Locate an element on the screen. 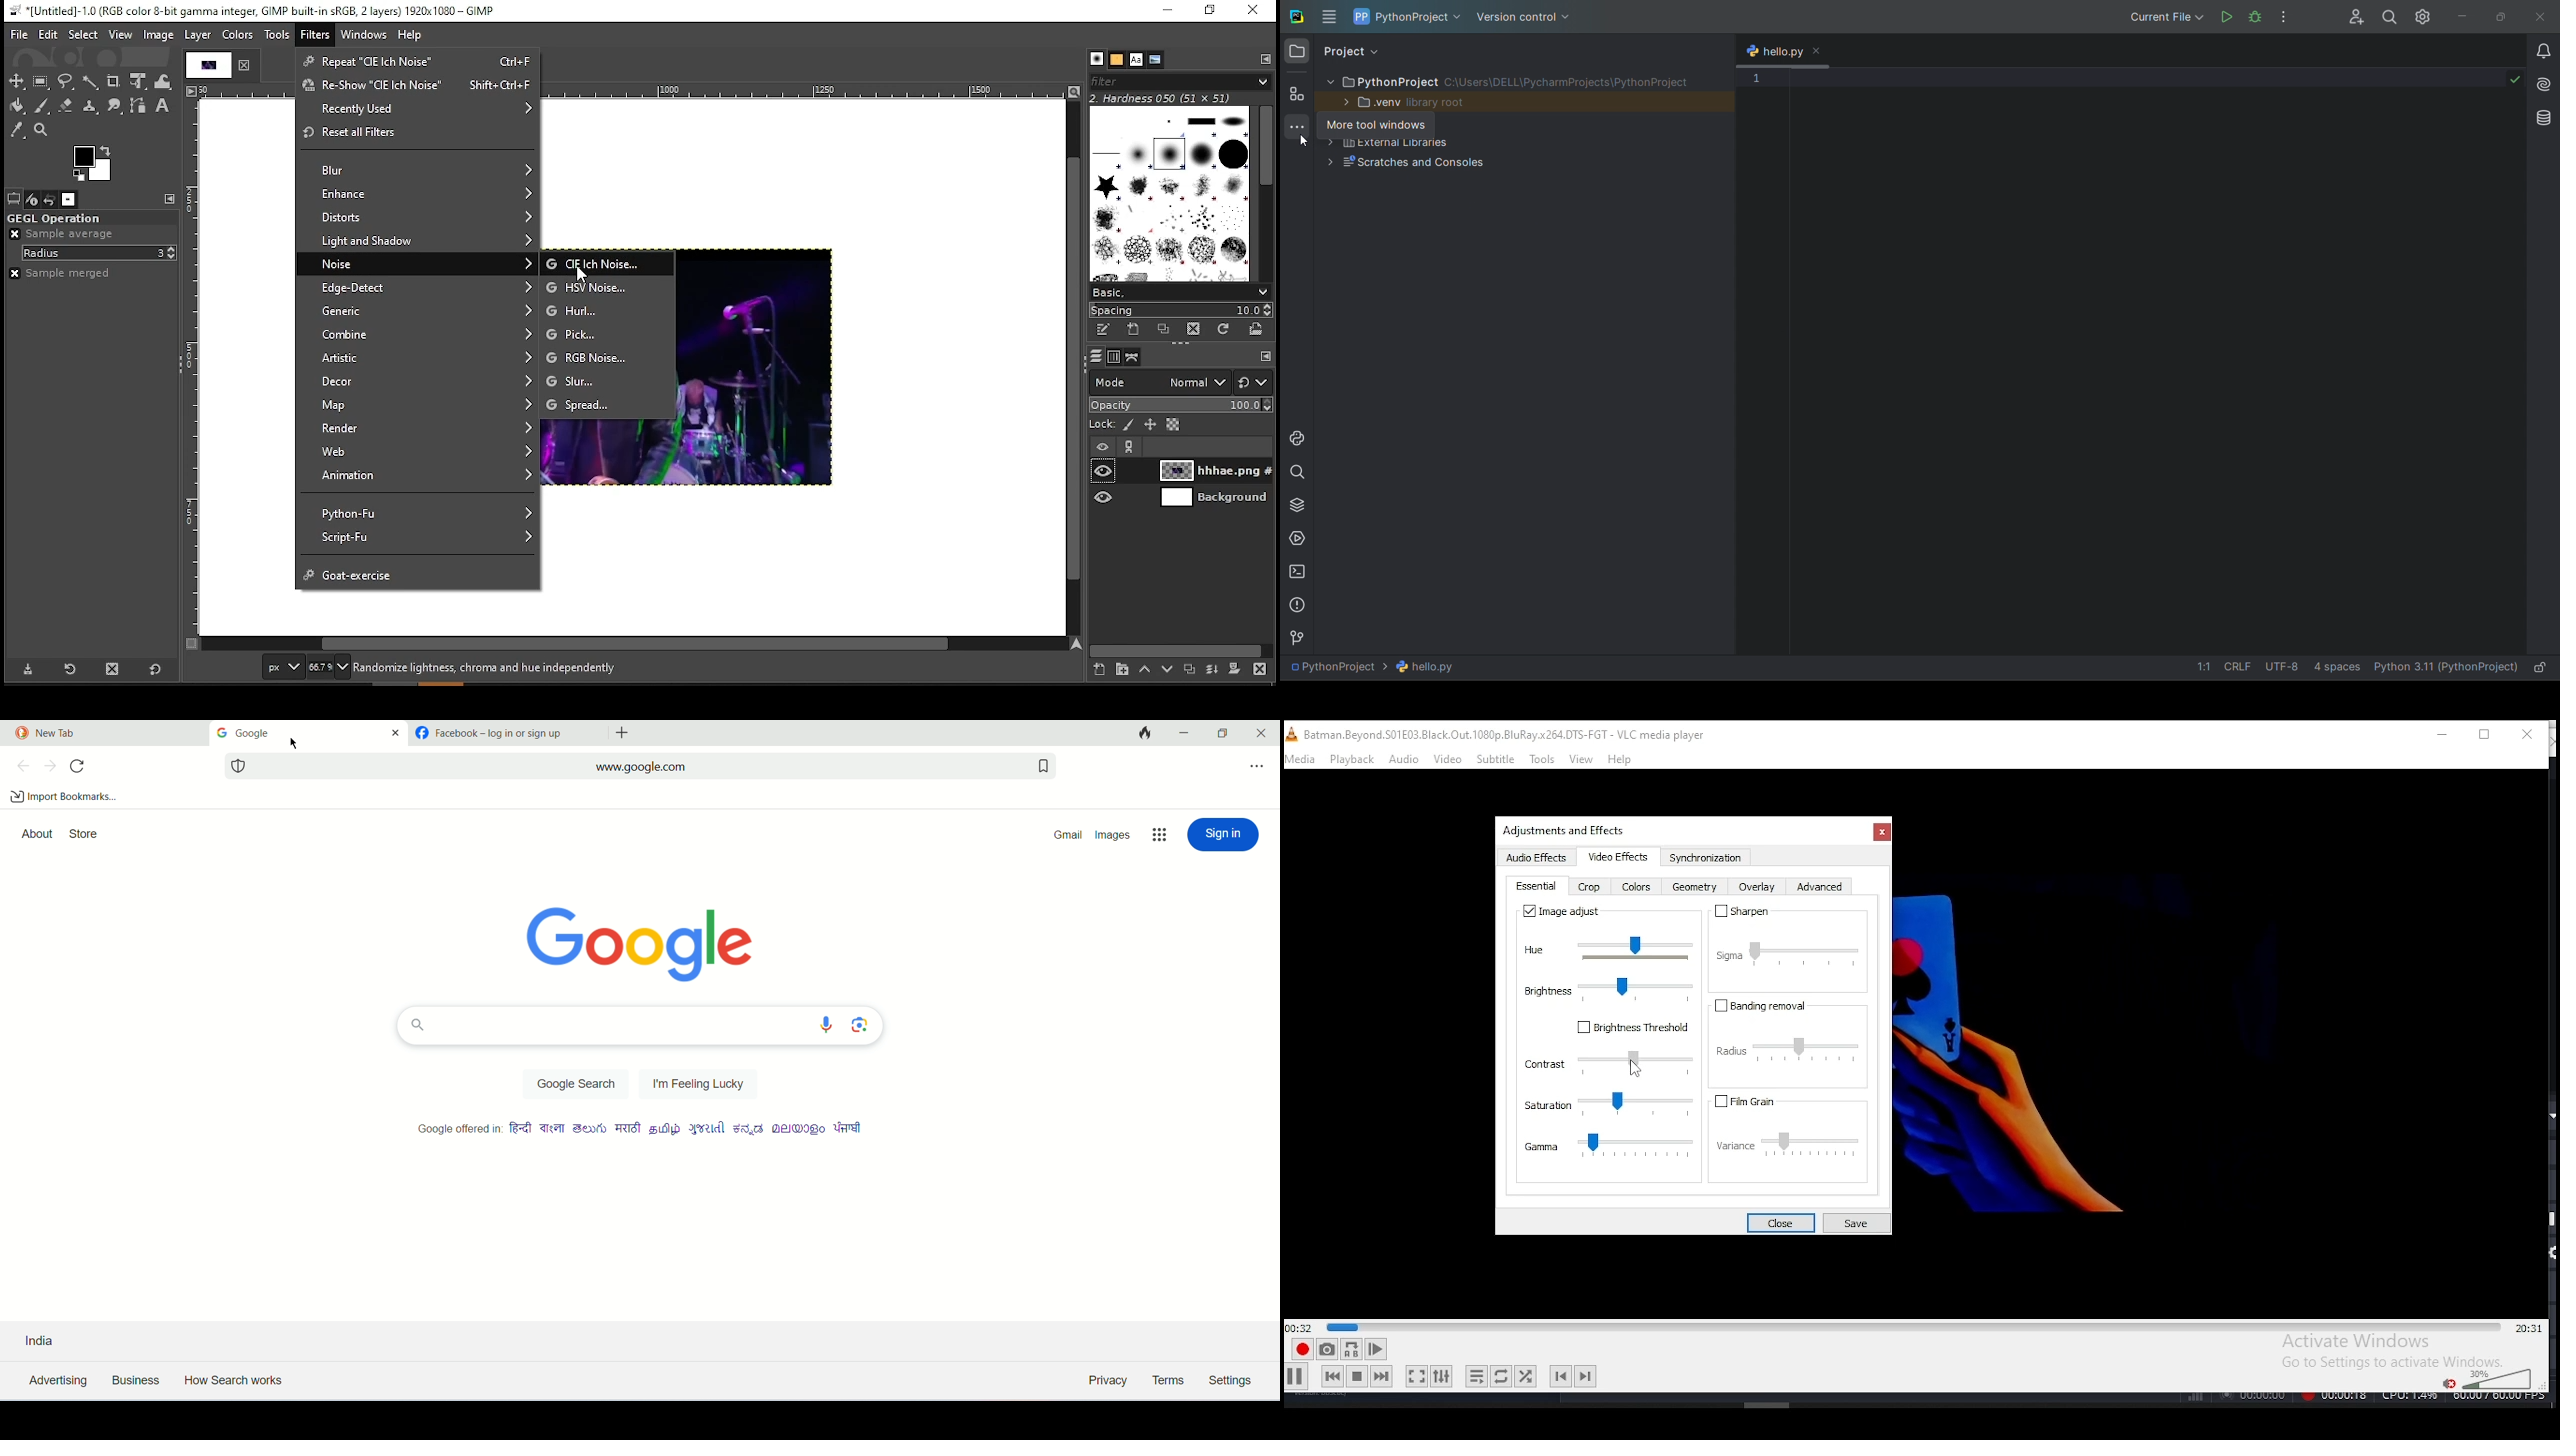 Image resolution: width=2576 pixels, height=1456 pixels. frame by frame is located at coordinates (1374, 1349).